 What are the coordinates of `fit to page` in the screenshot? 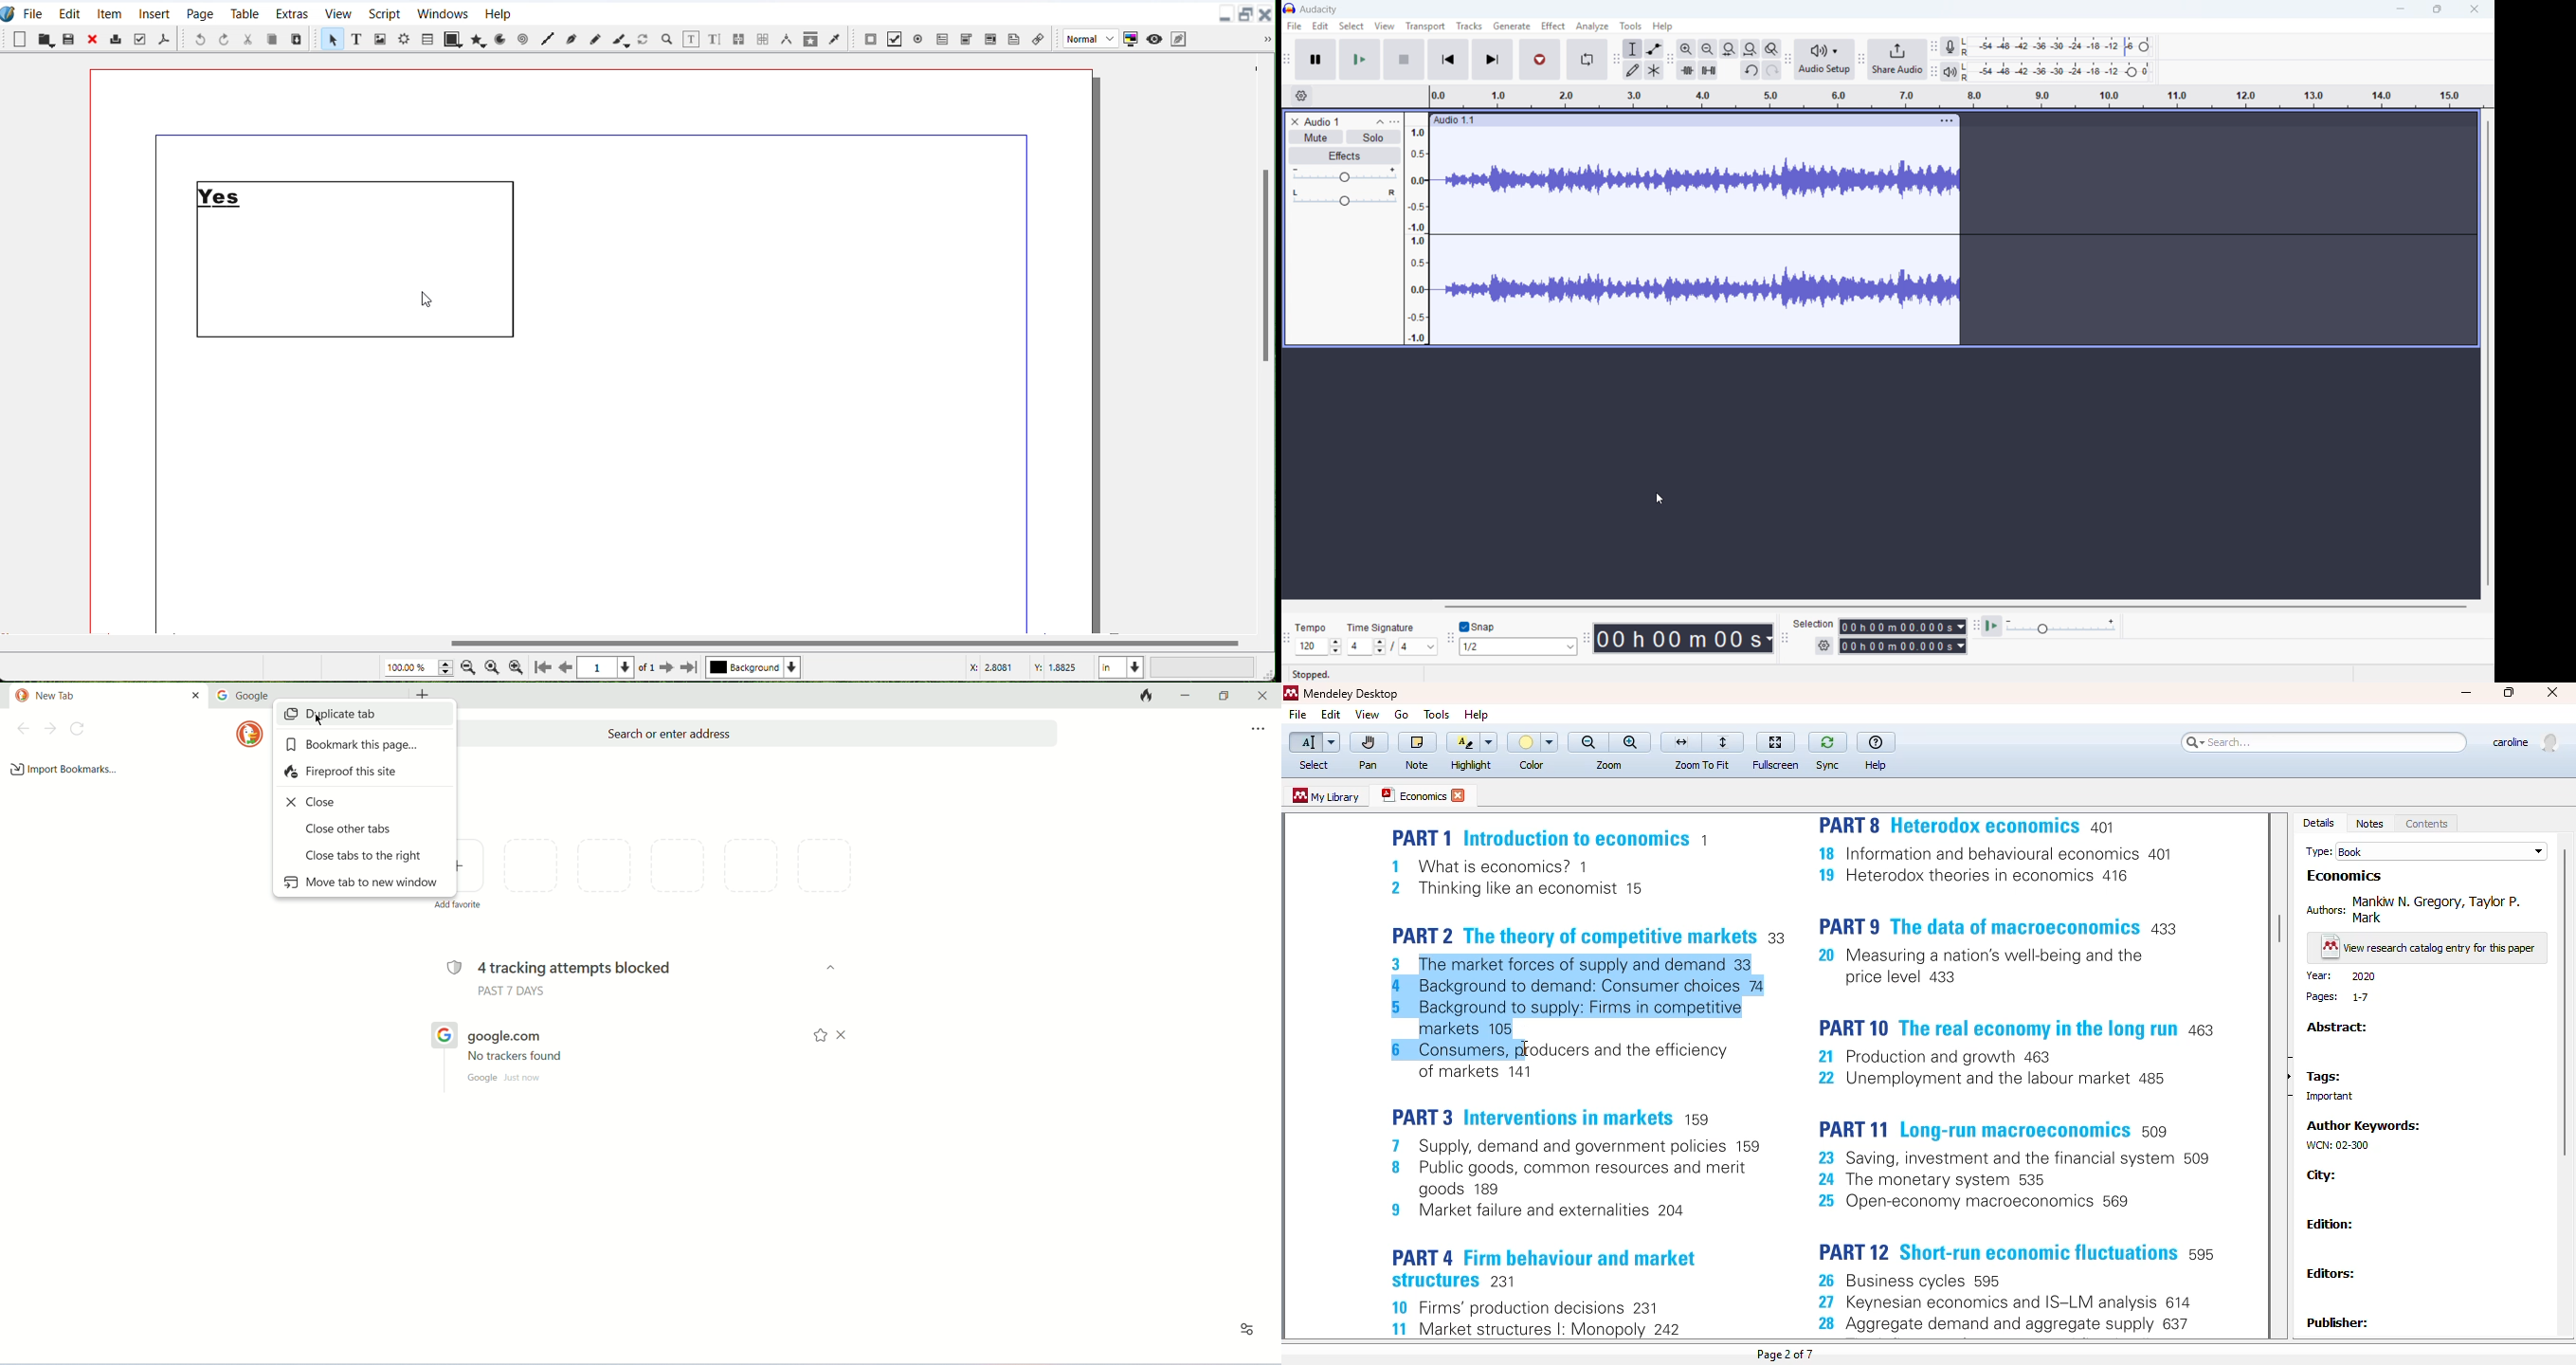 It's located at (1725, 742).